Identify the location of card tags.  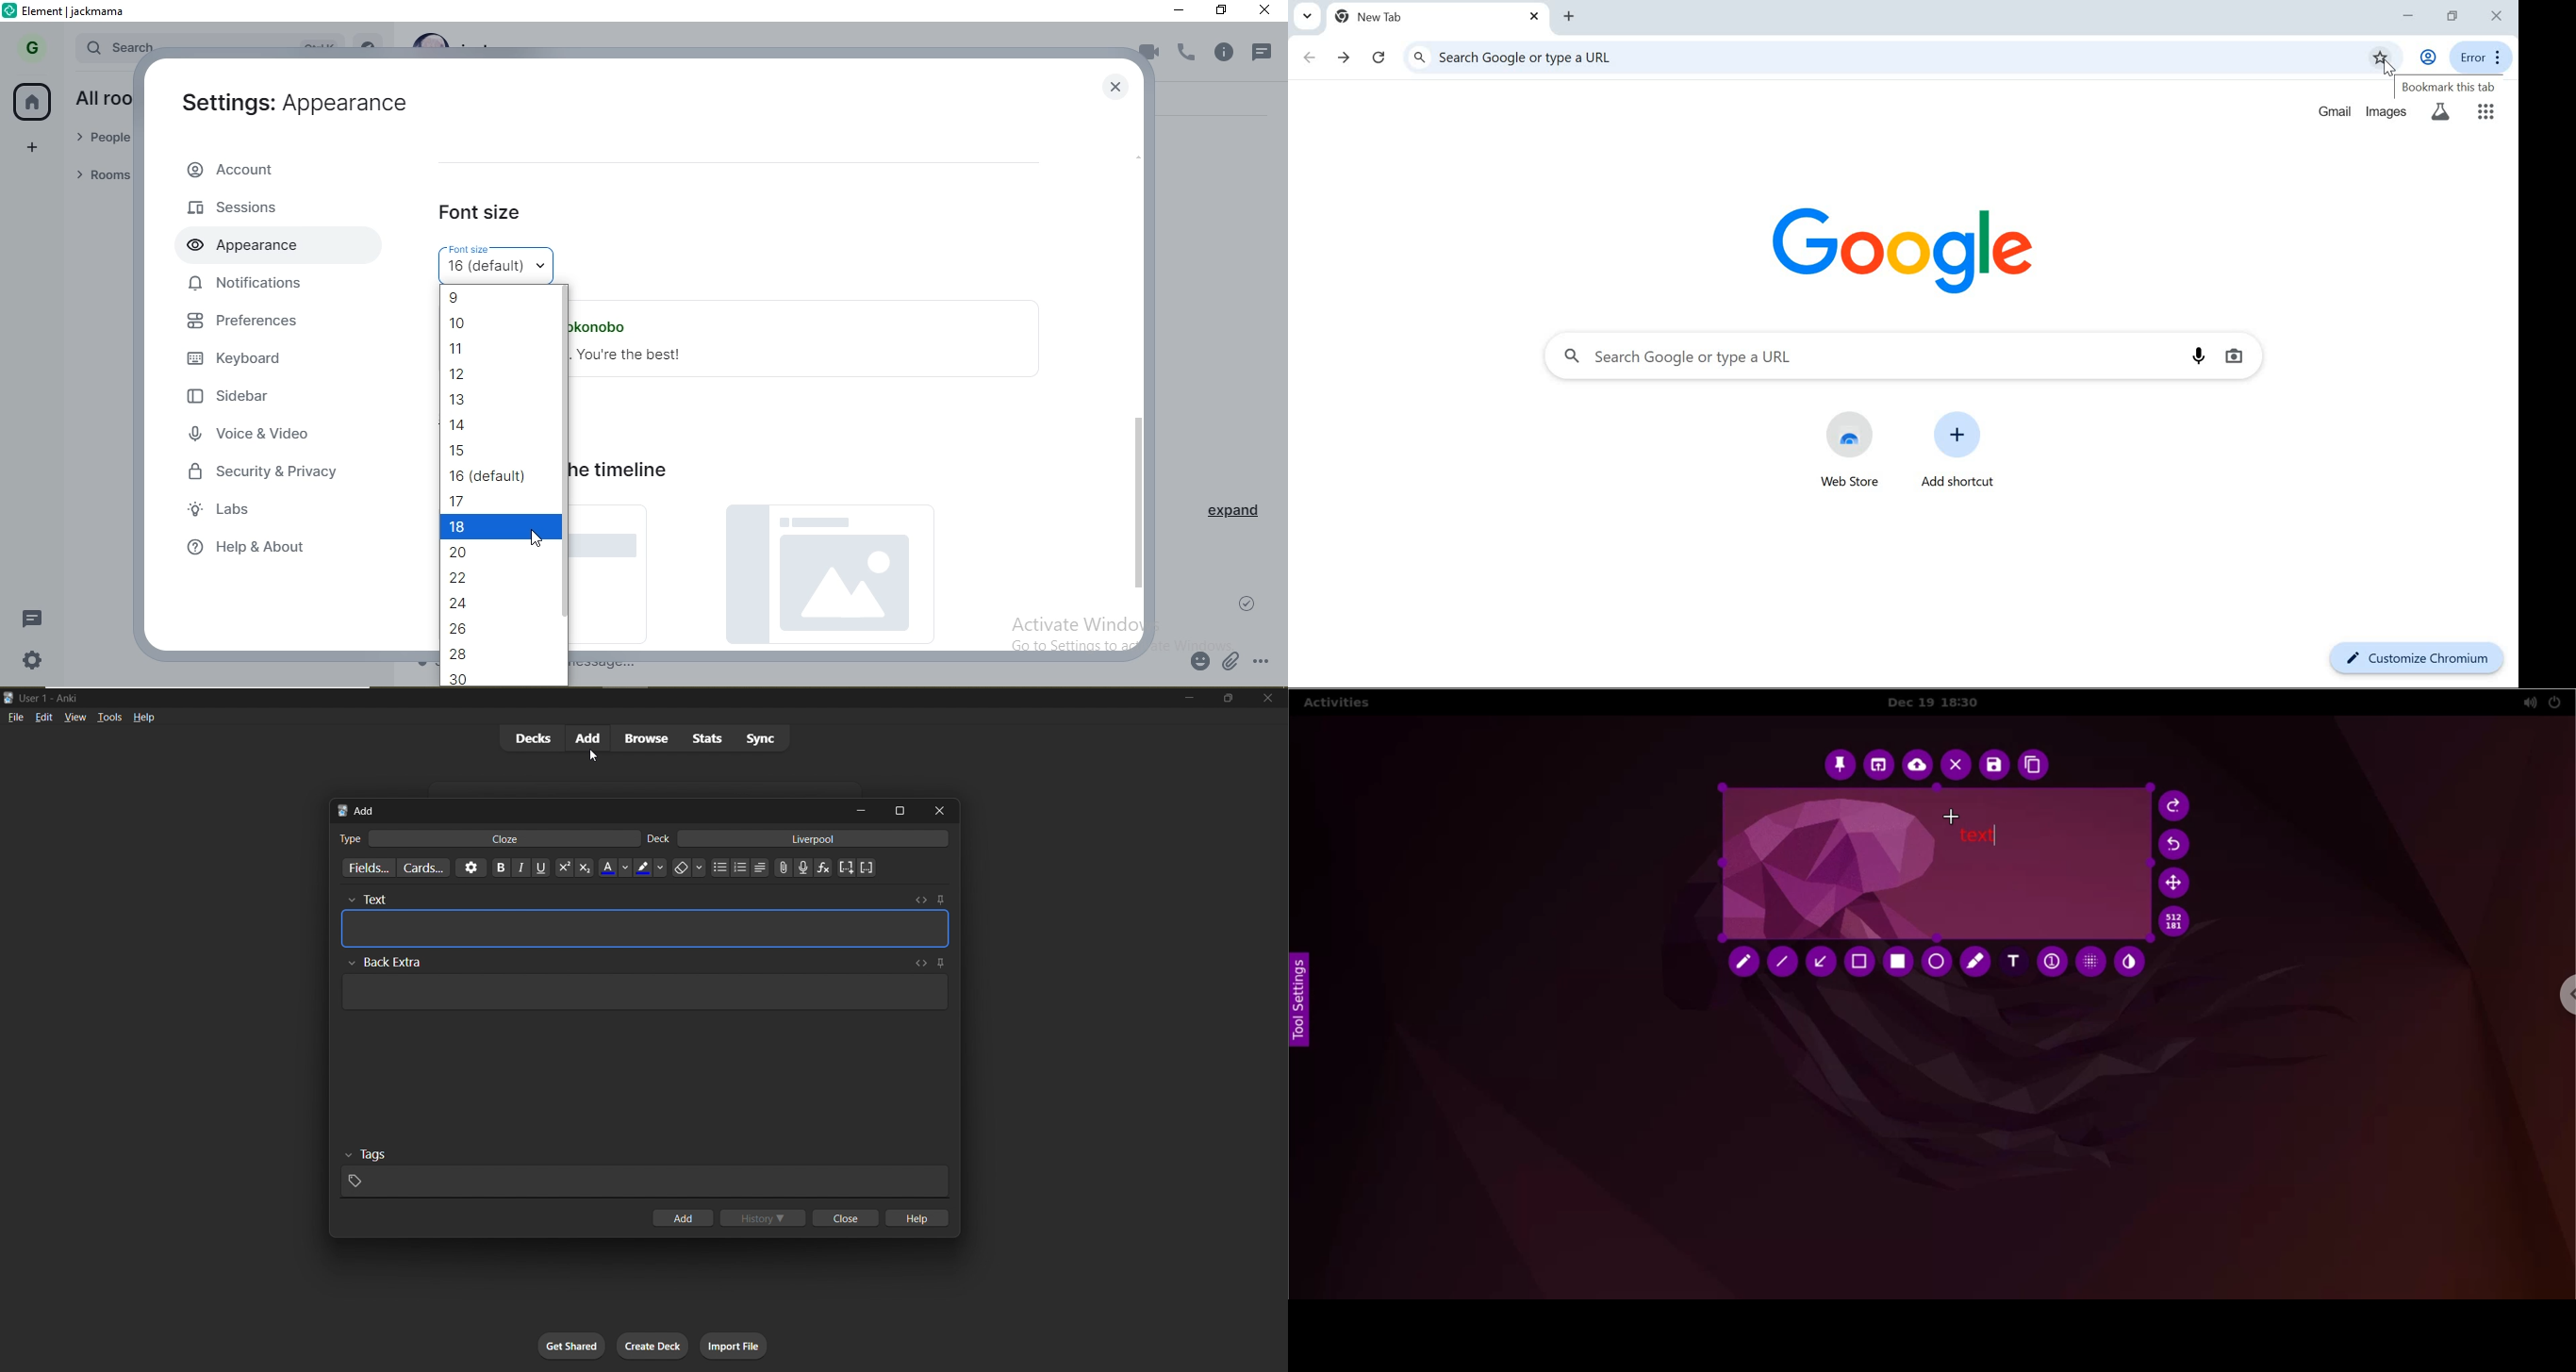
(645, 1173).